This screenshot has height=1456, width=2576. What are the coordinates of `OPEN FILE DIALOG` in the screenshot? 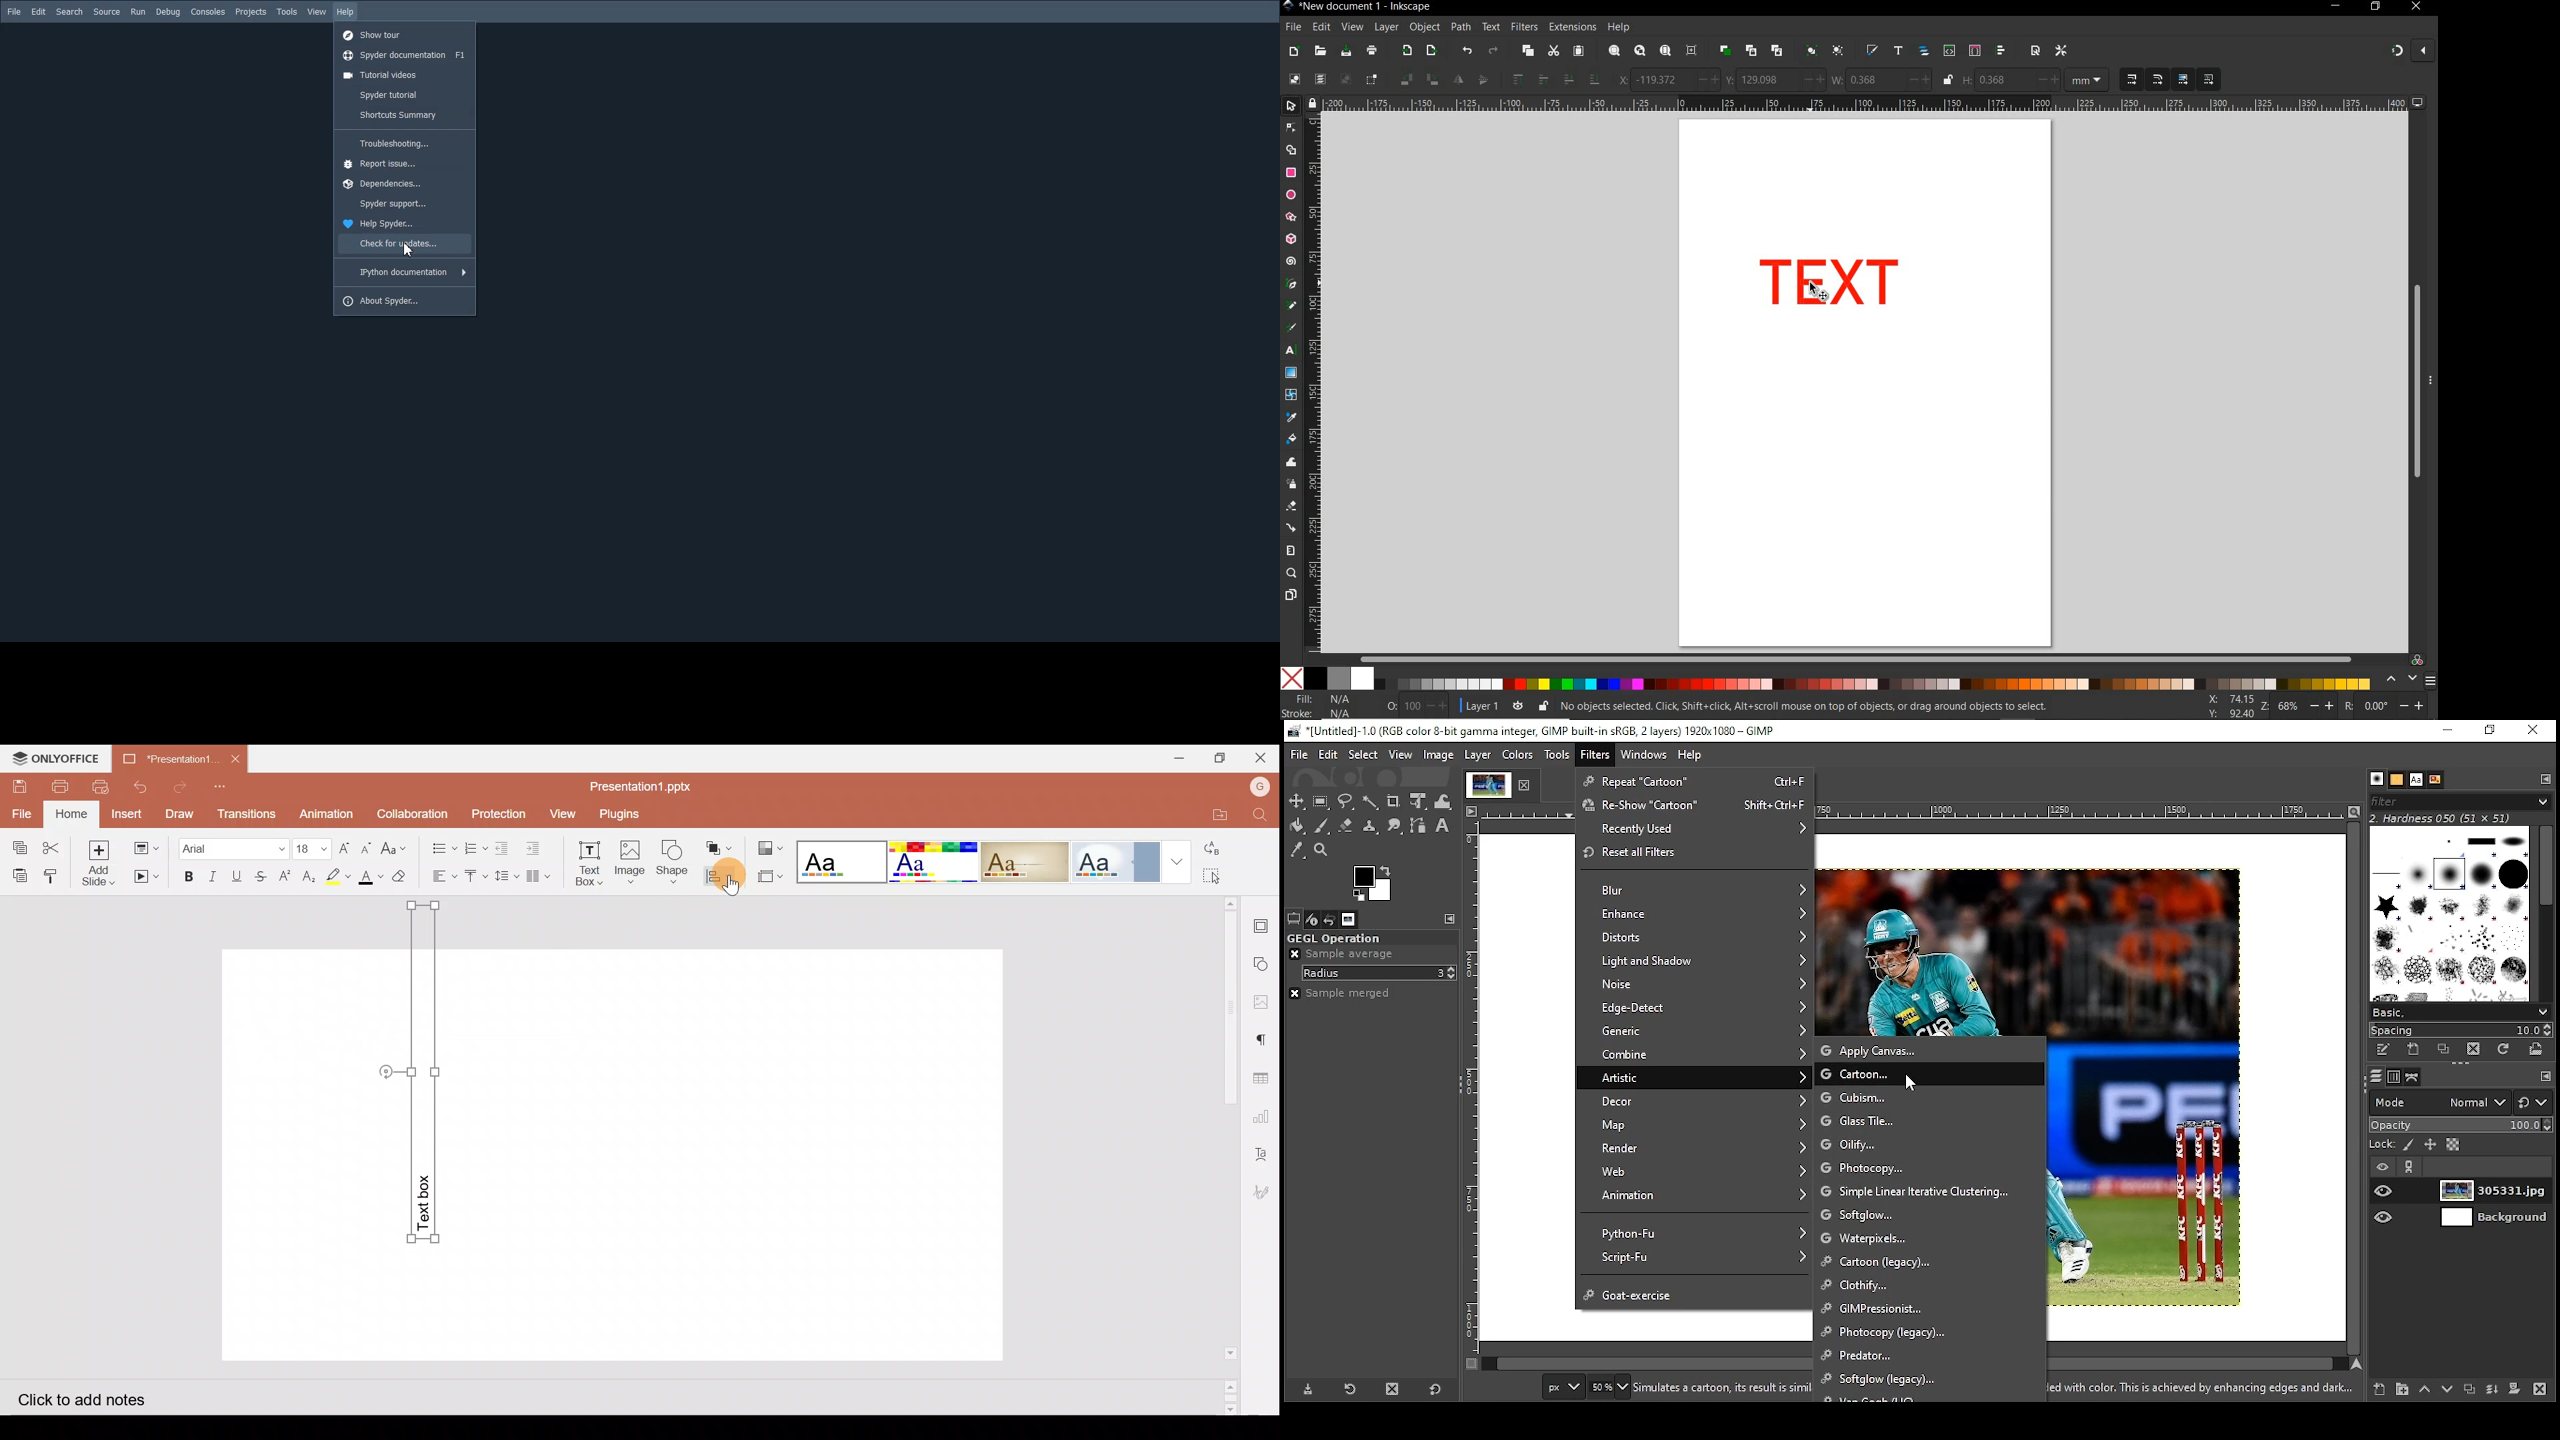 It's located at (1320, 52).